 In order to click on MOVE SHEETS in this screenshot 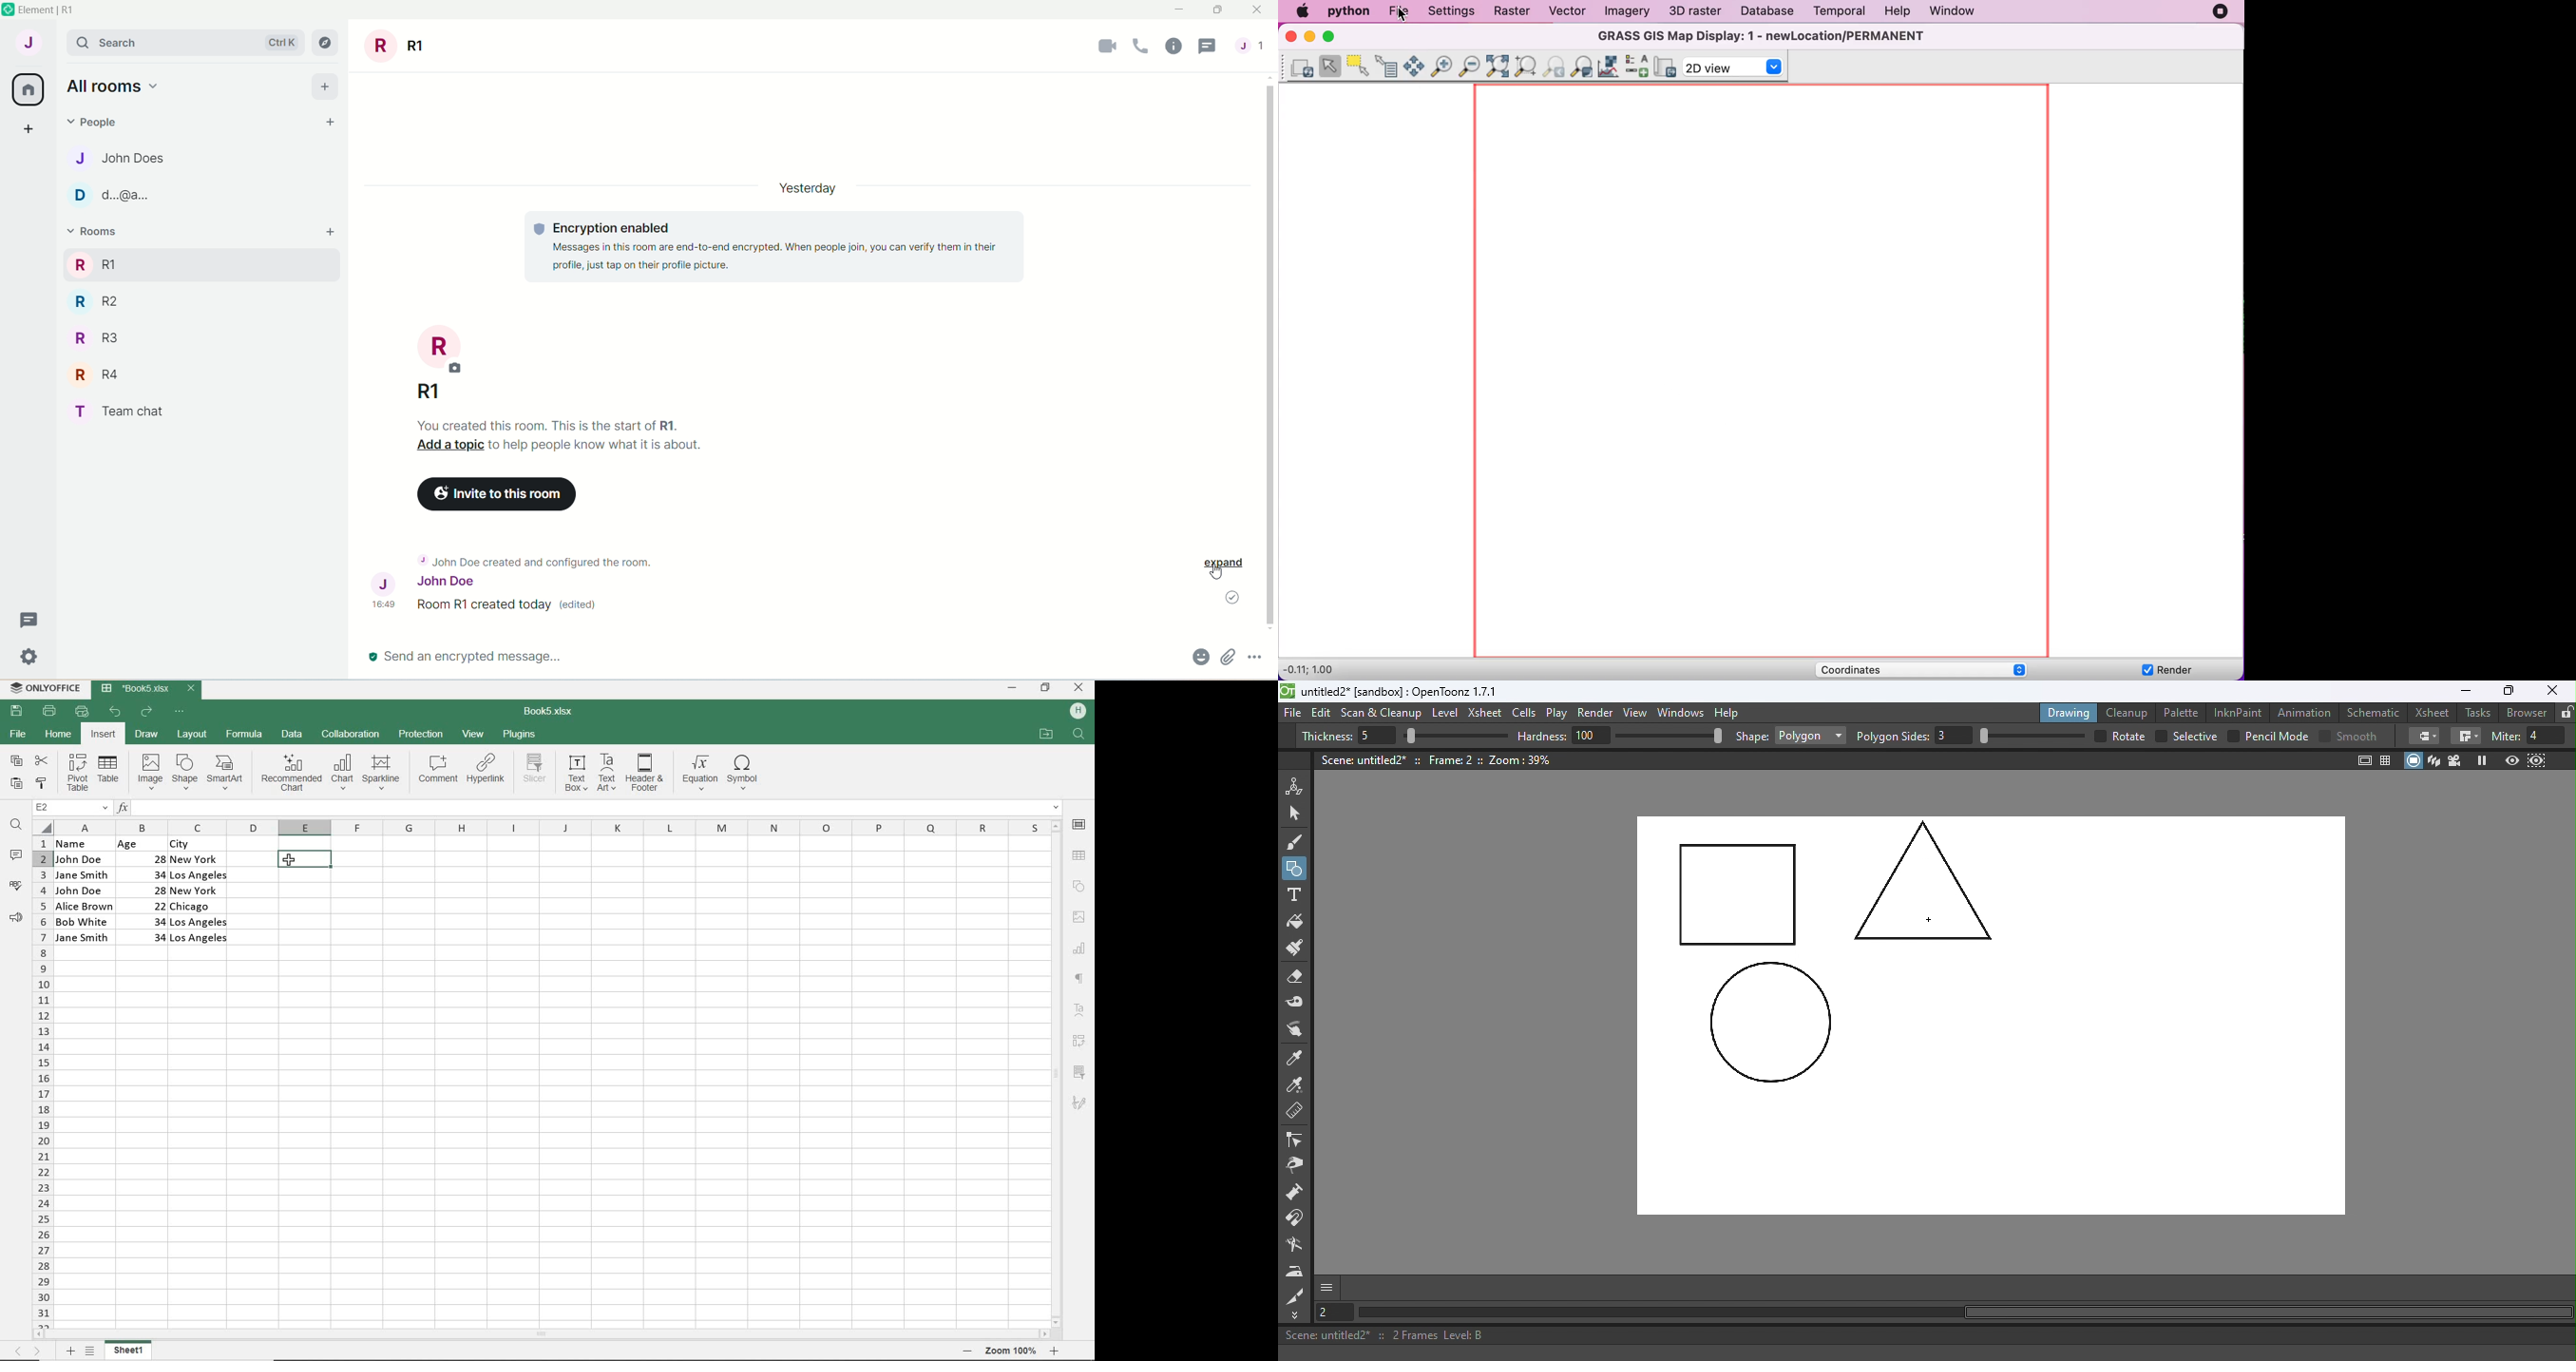, I will do `click(27, 1350)`.